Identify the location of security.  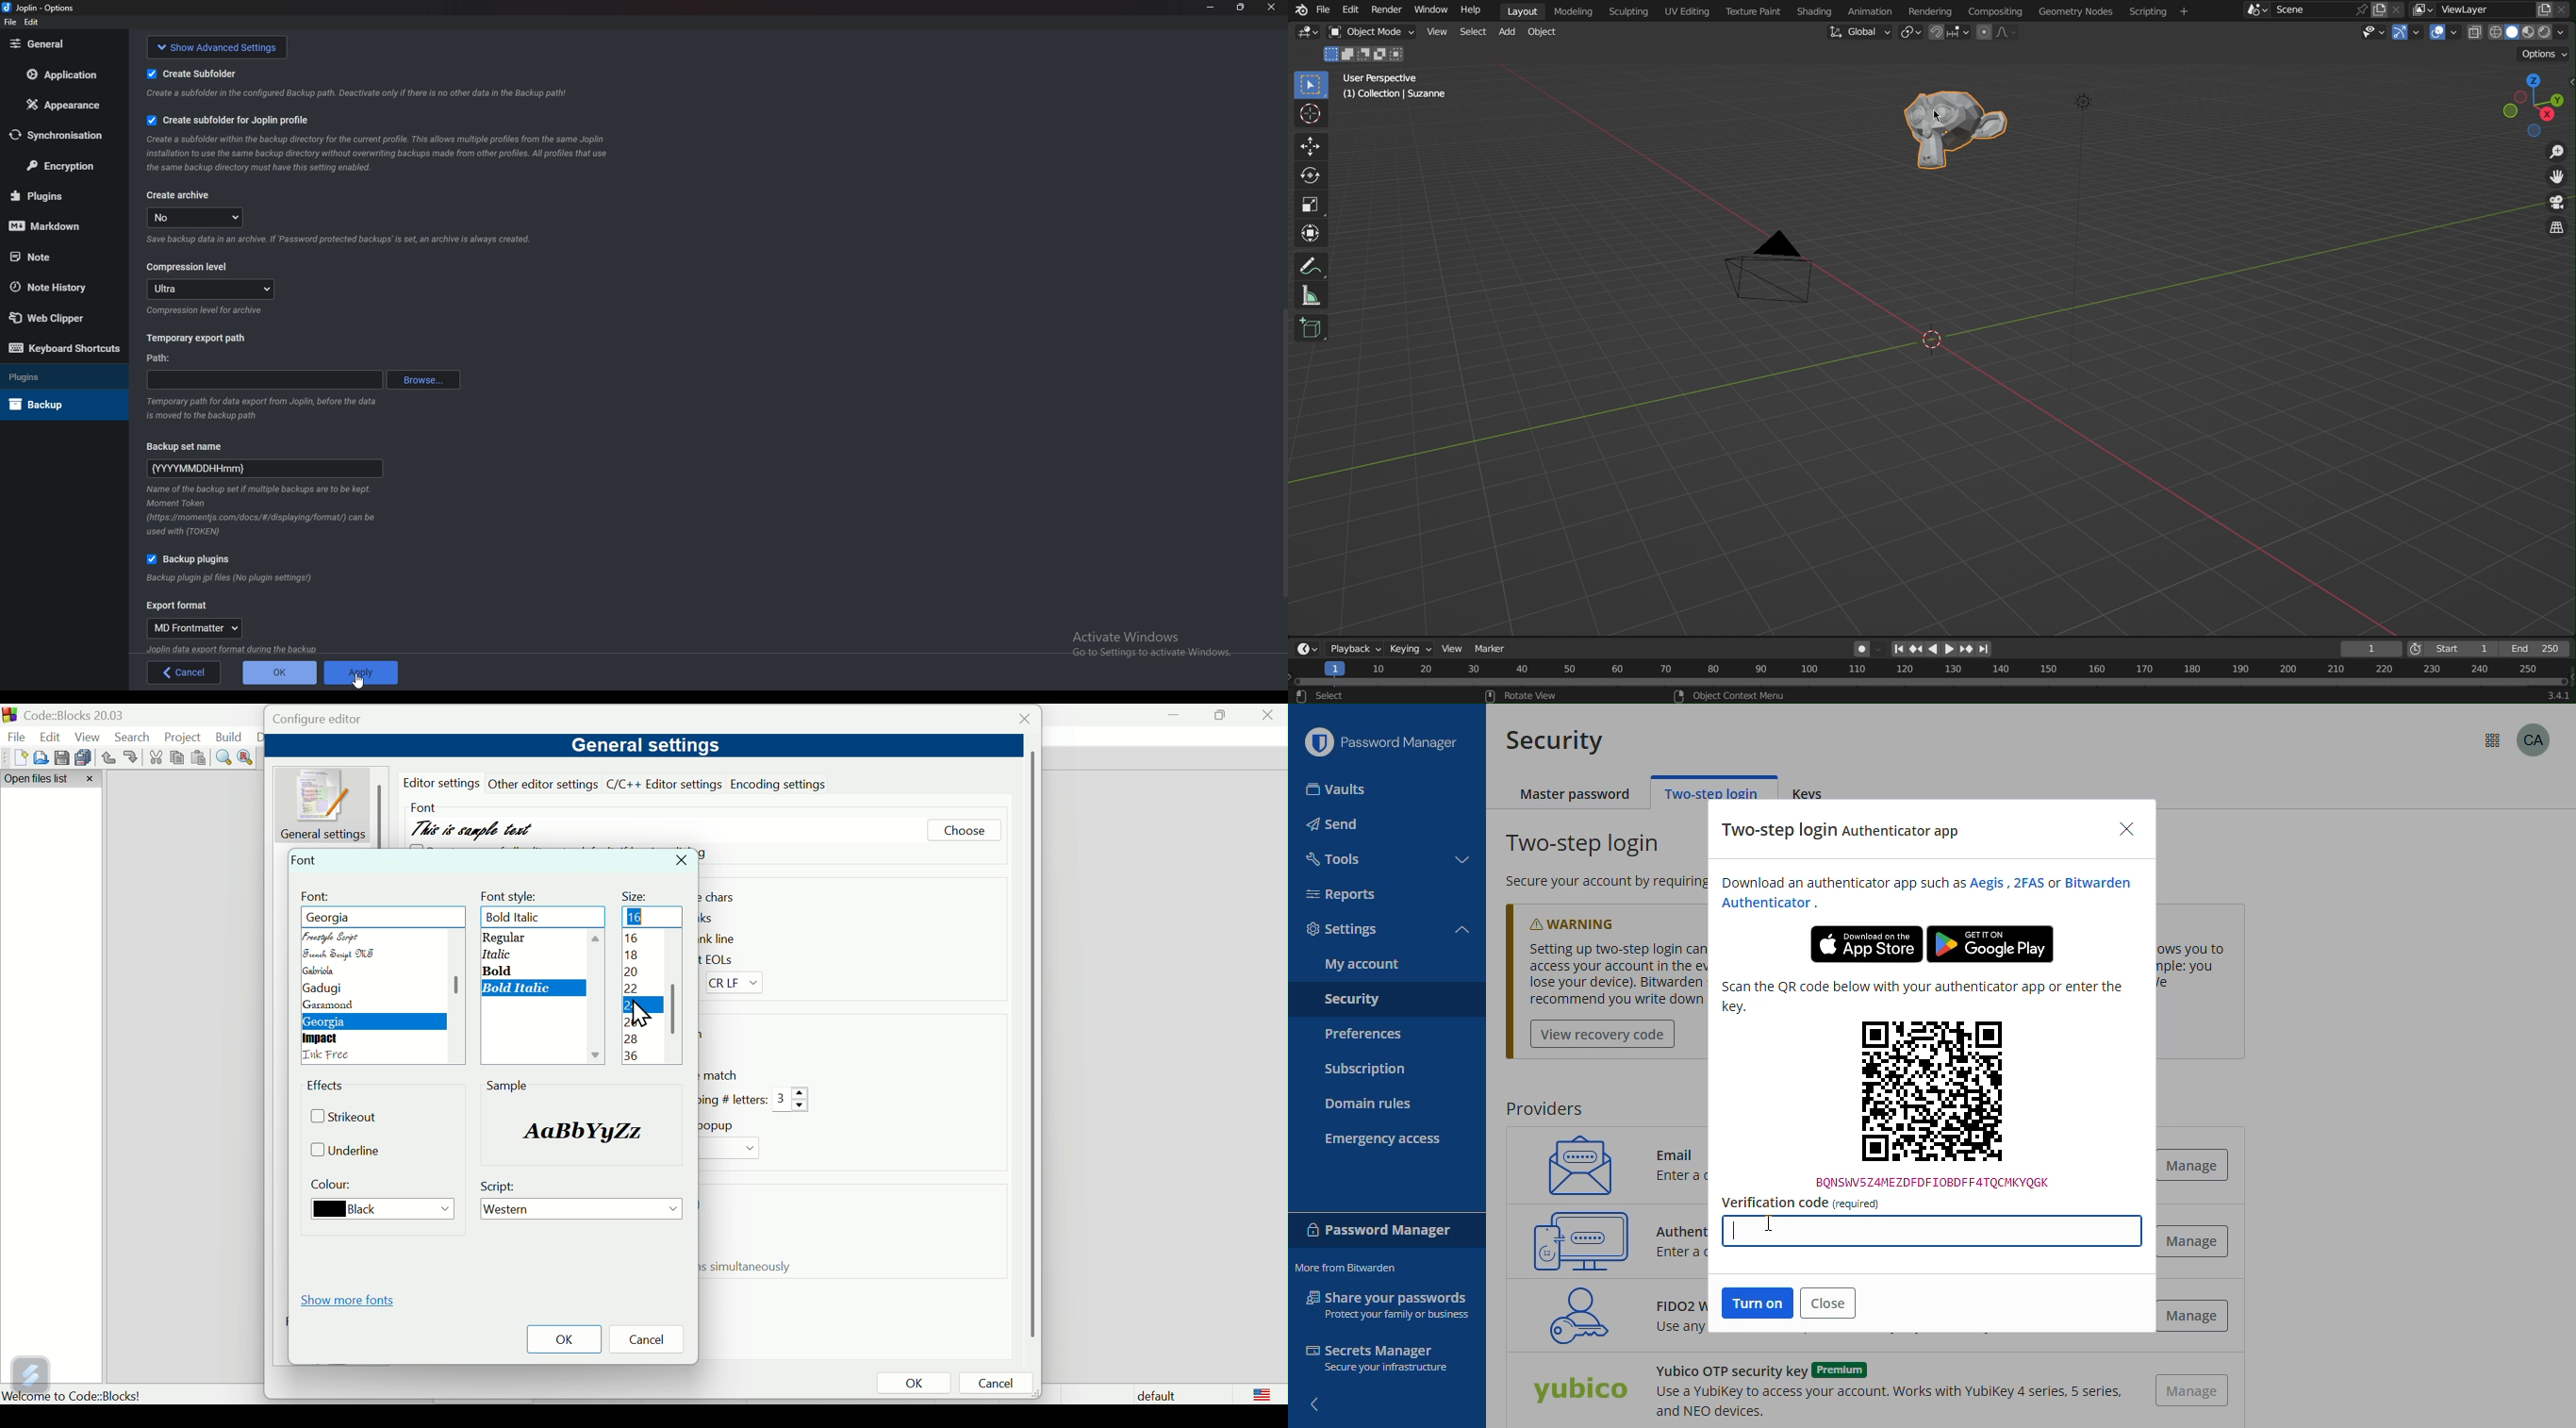
(1555, 740).